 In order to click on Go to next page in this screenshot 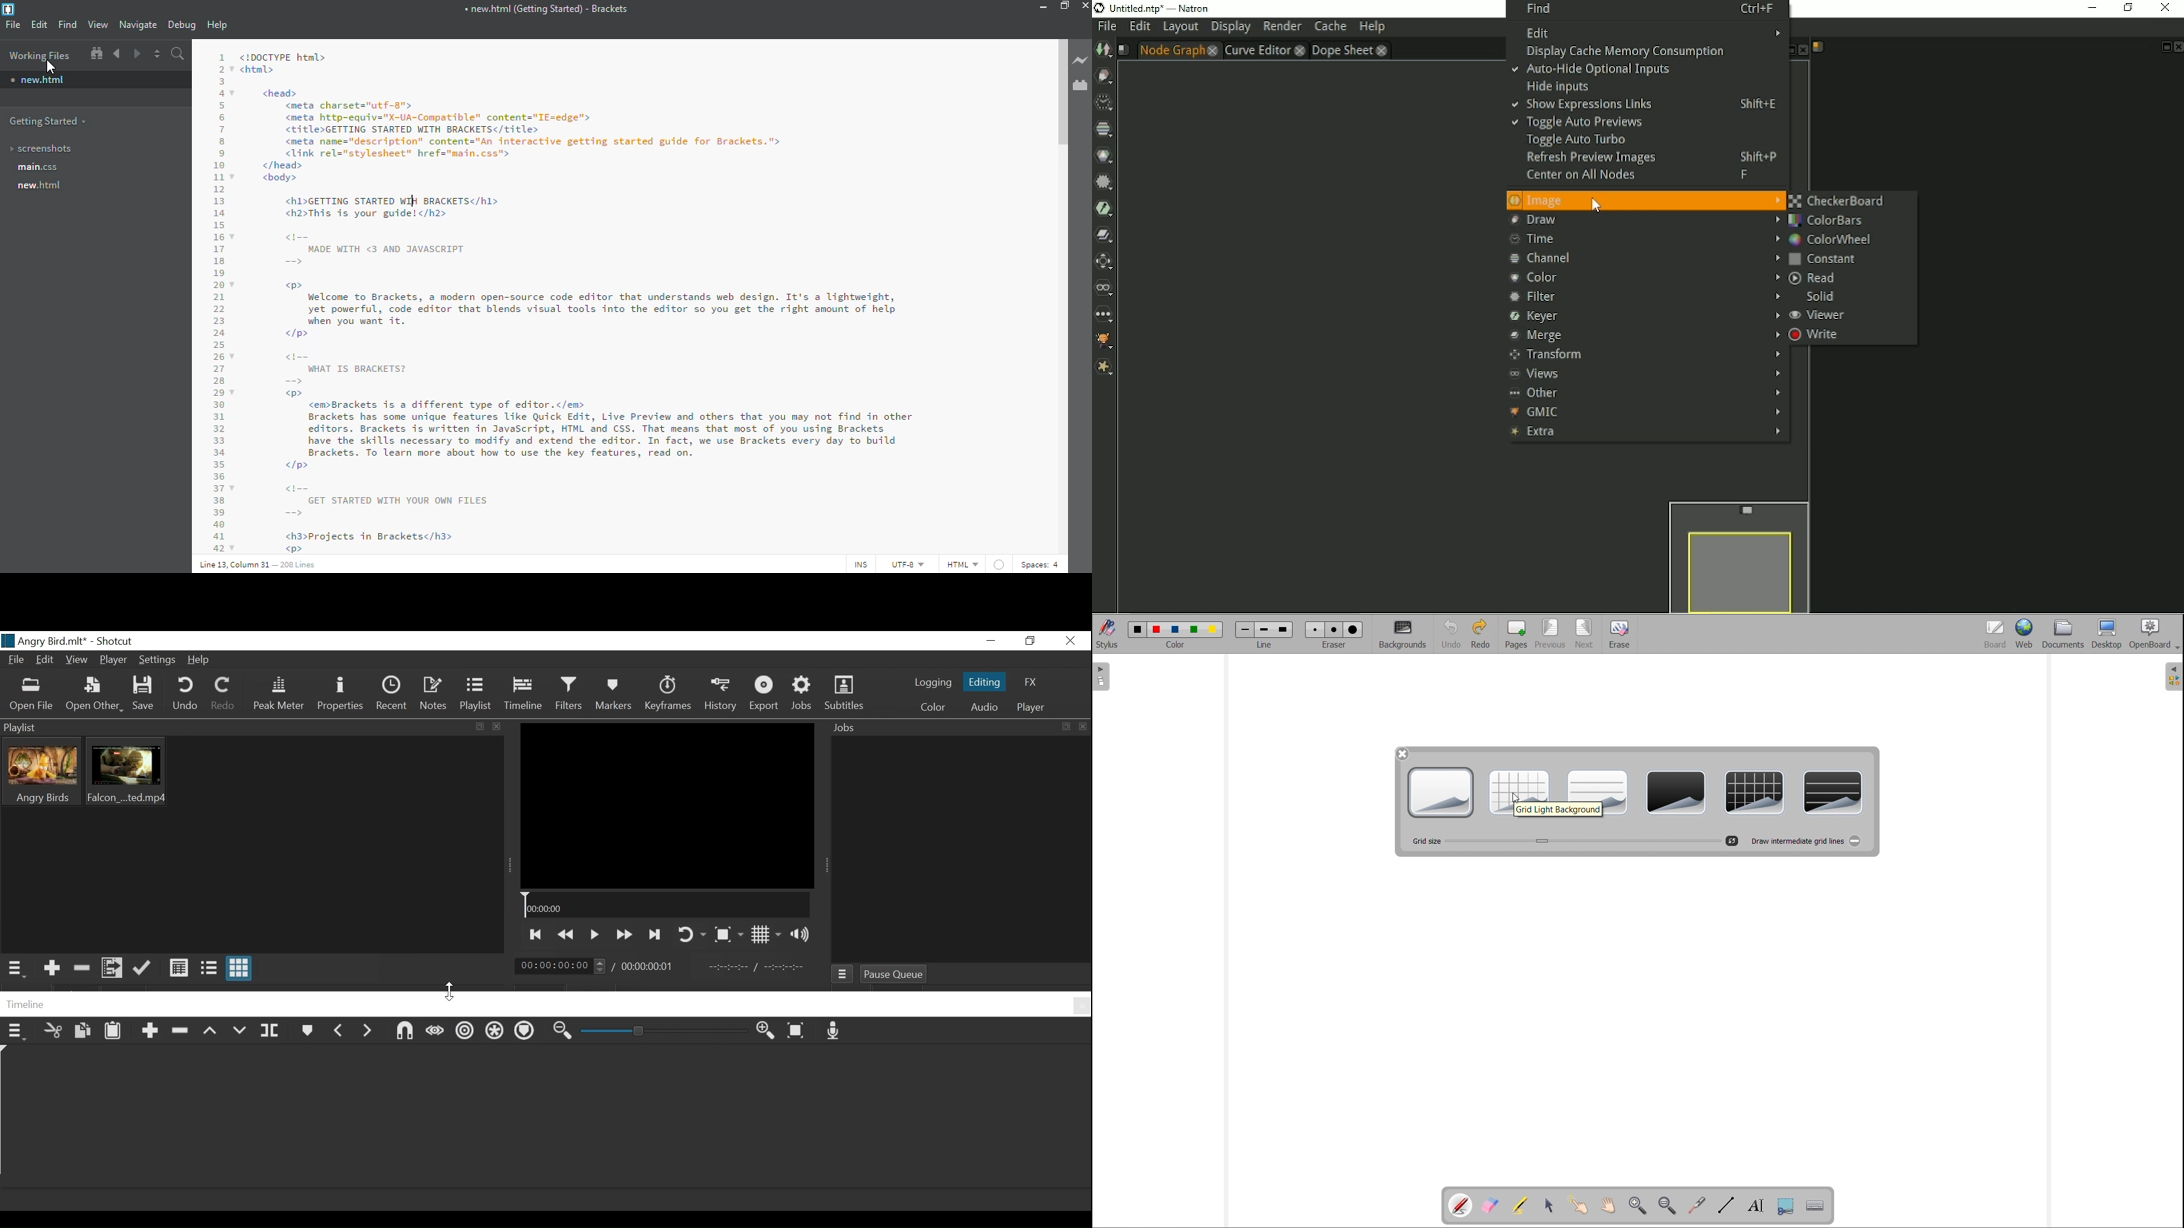, I will do `click(1585, 634)`.